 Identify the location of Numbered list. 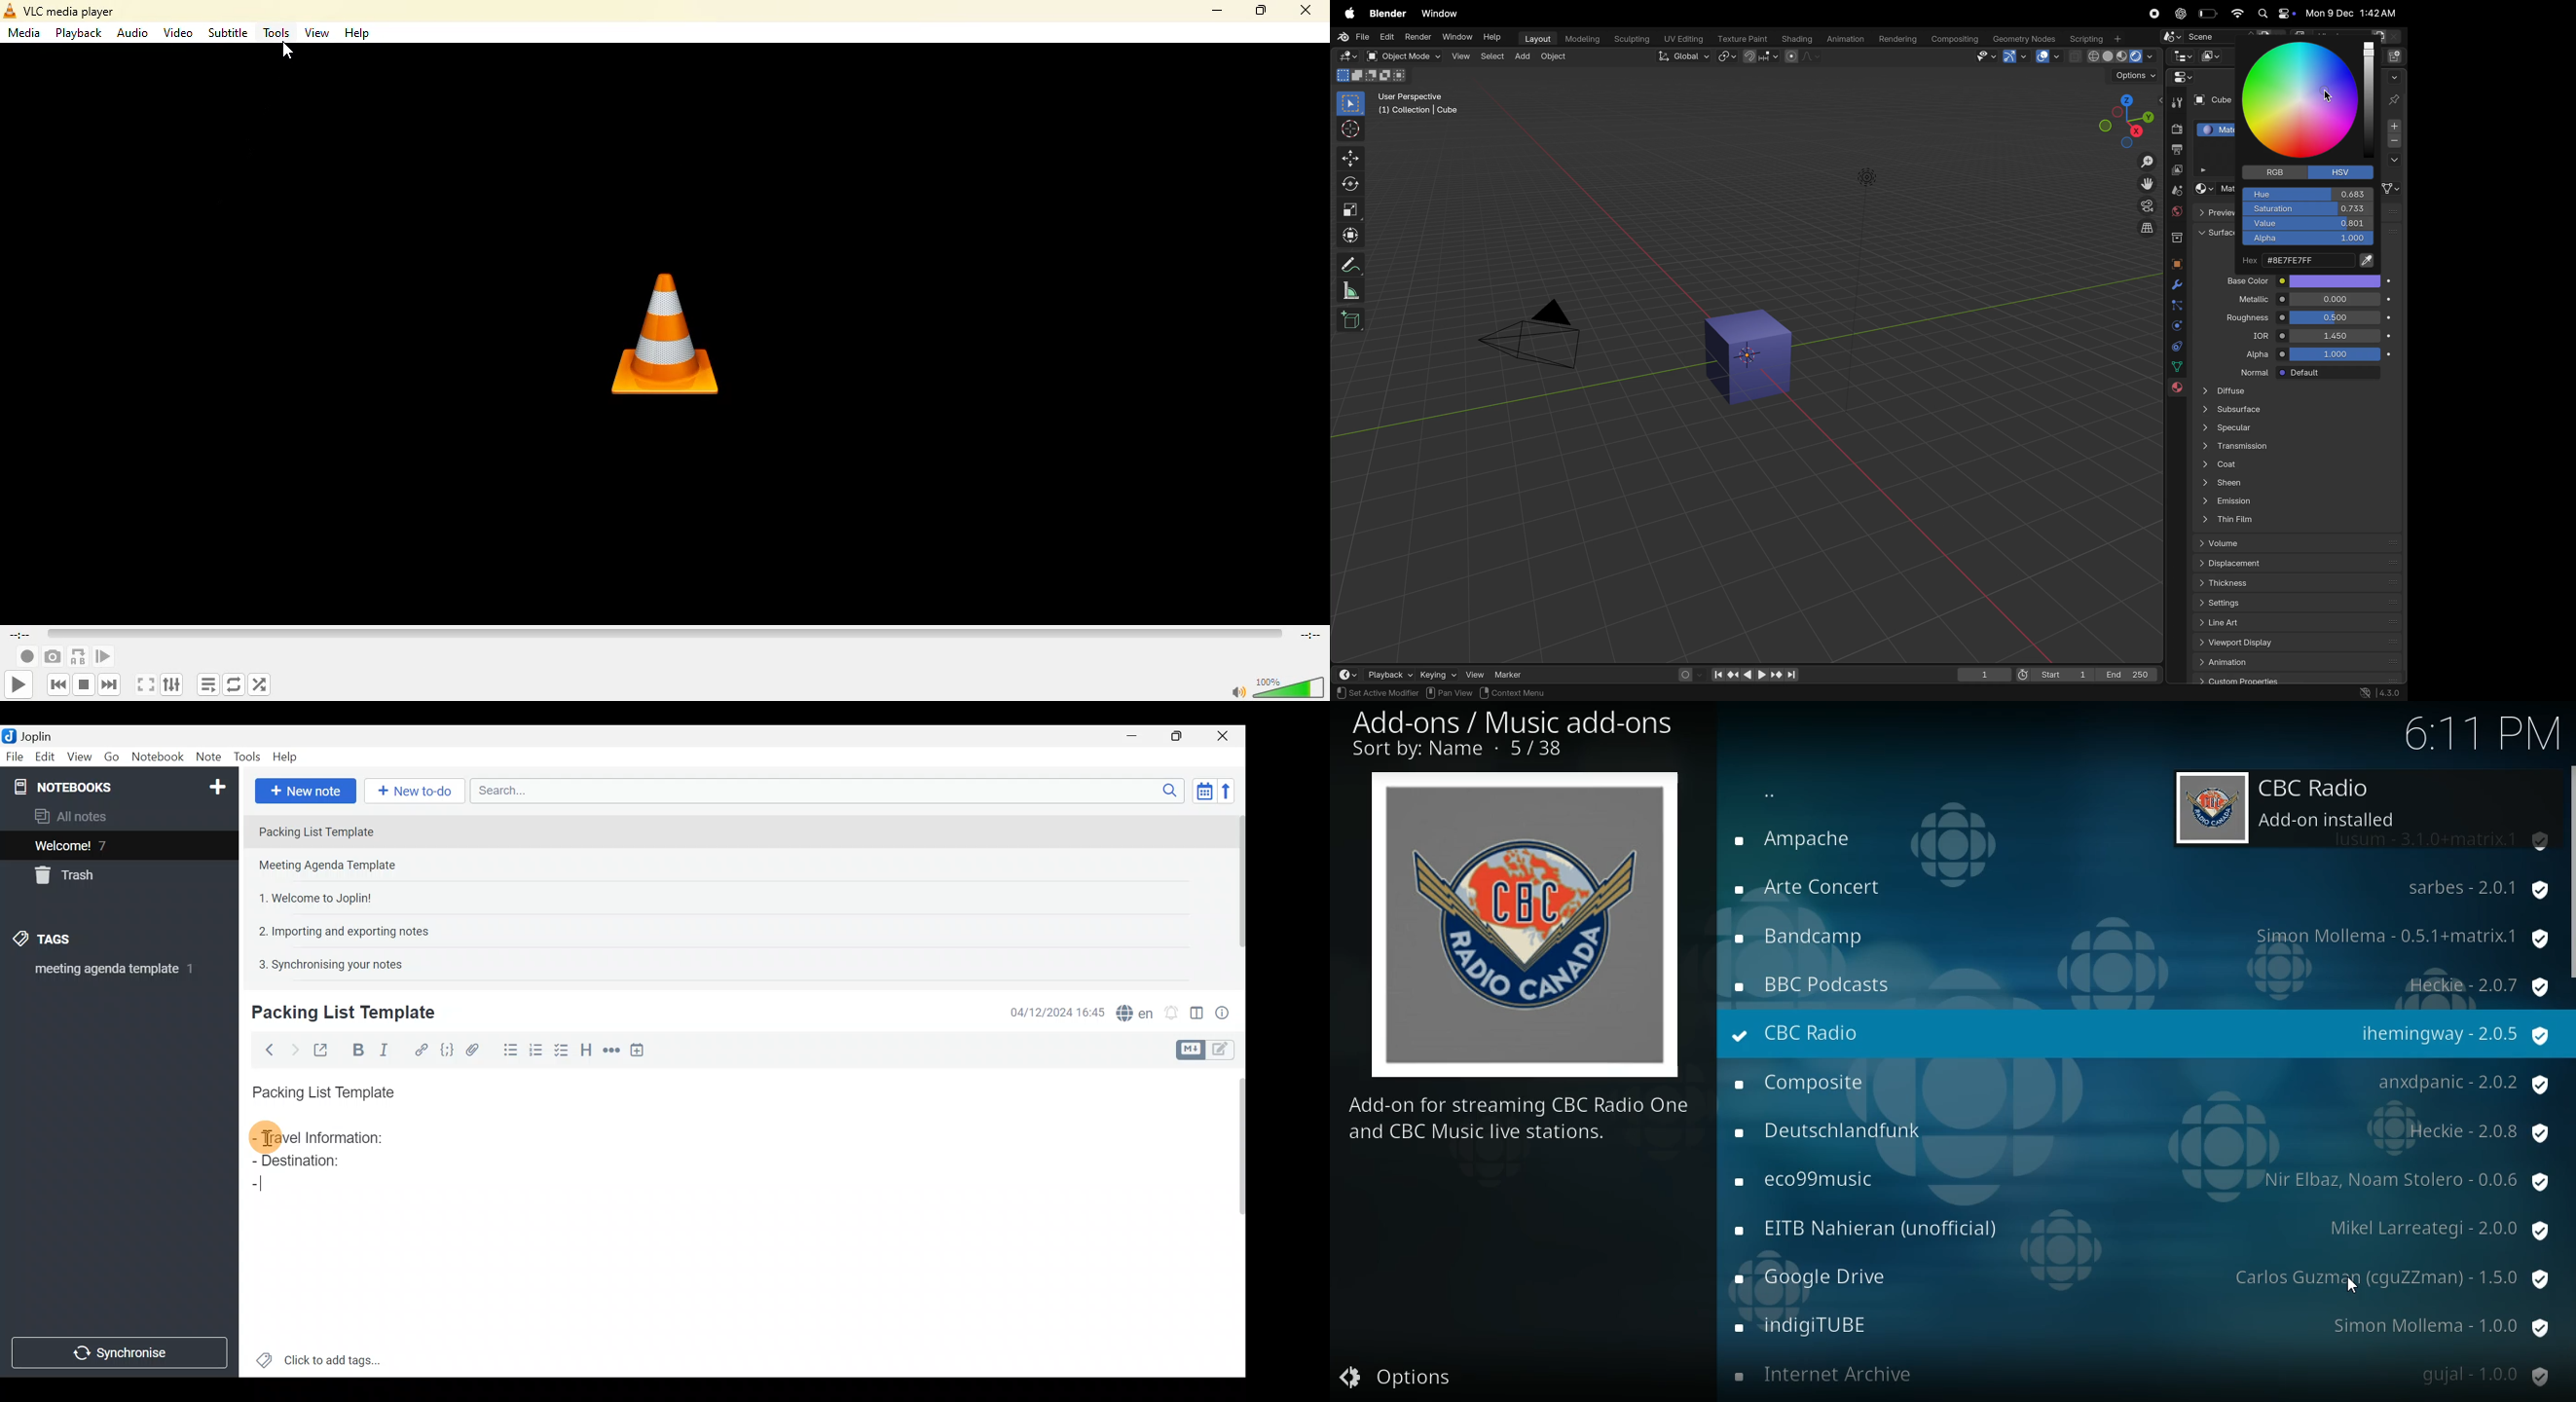
(539, 1053).